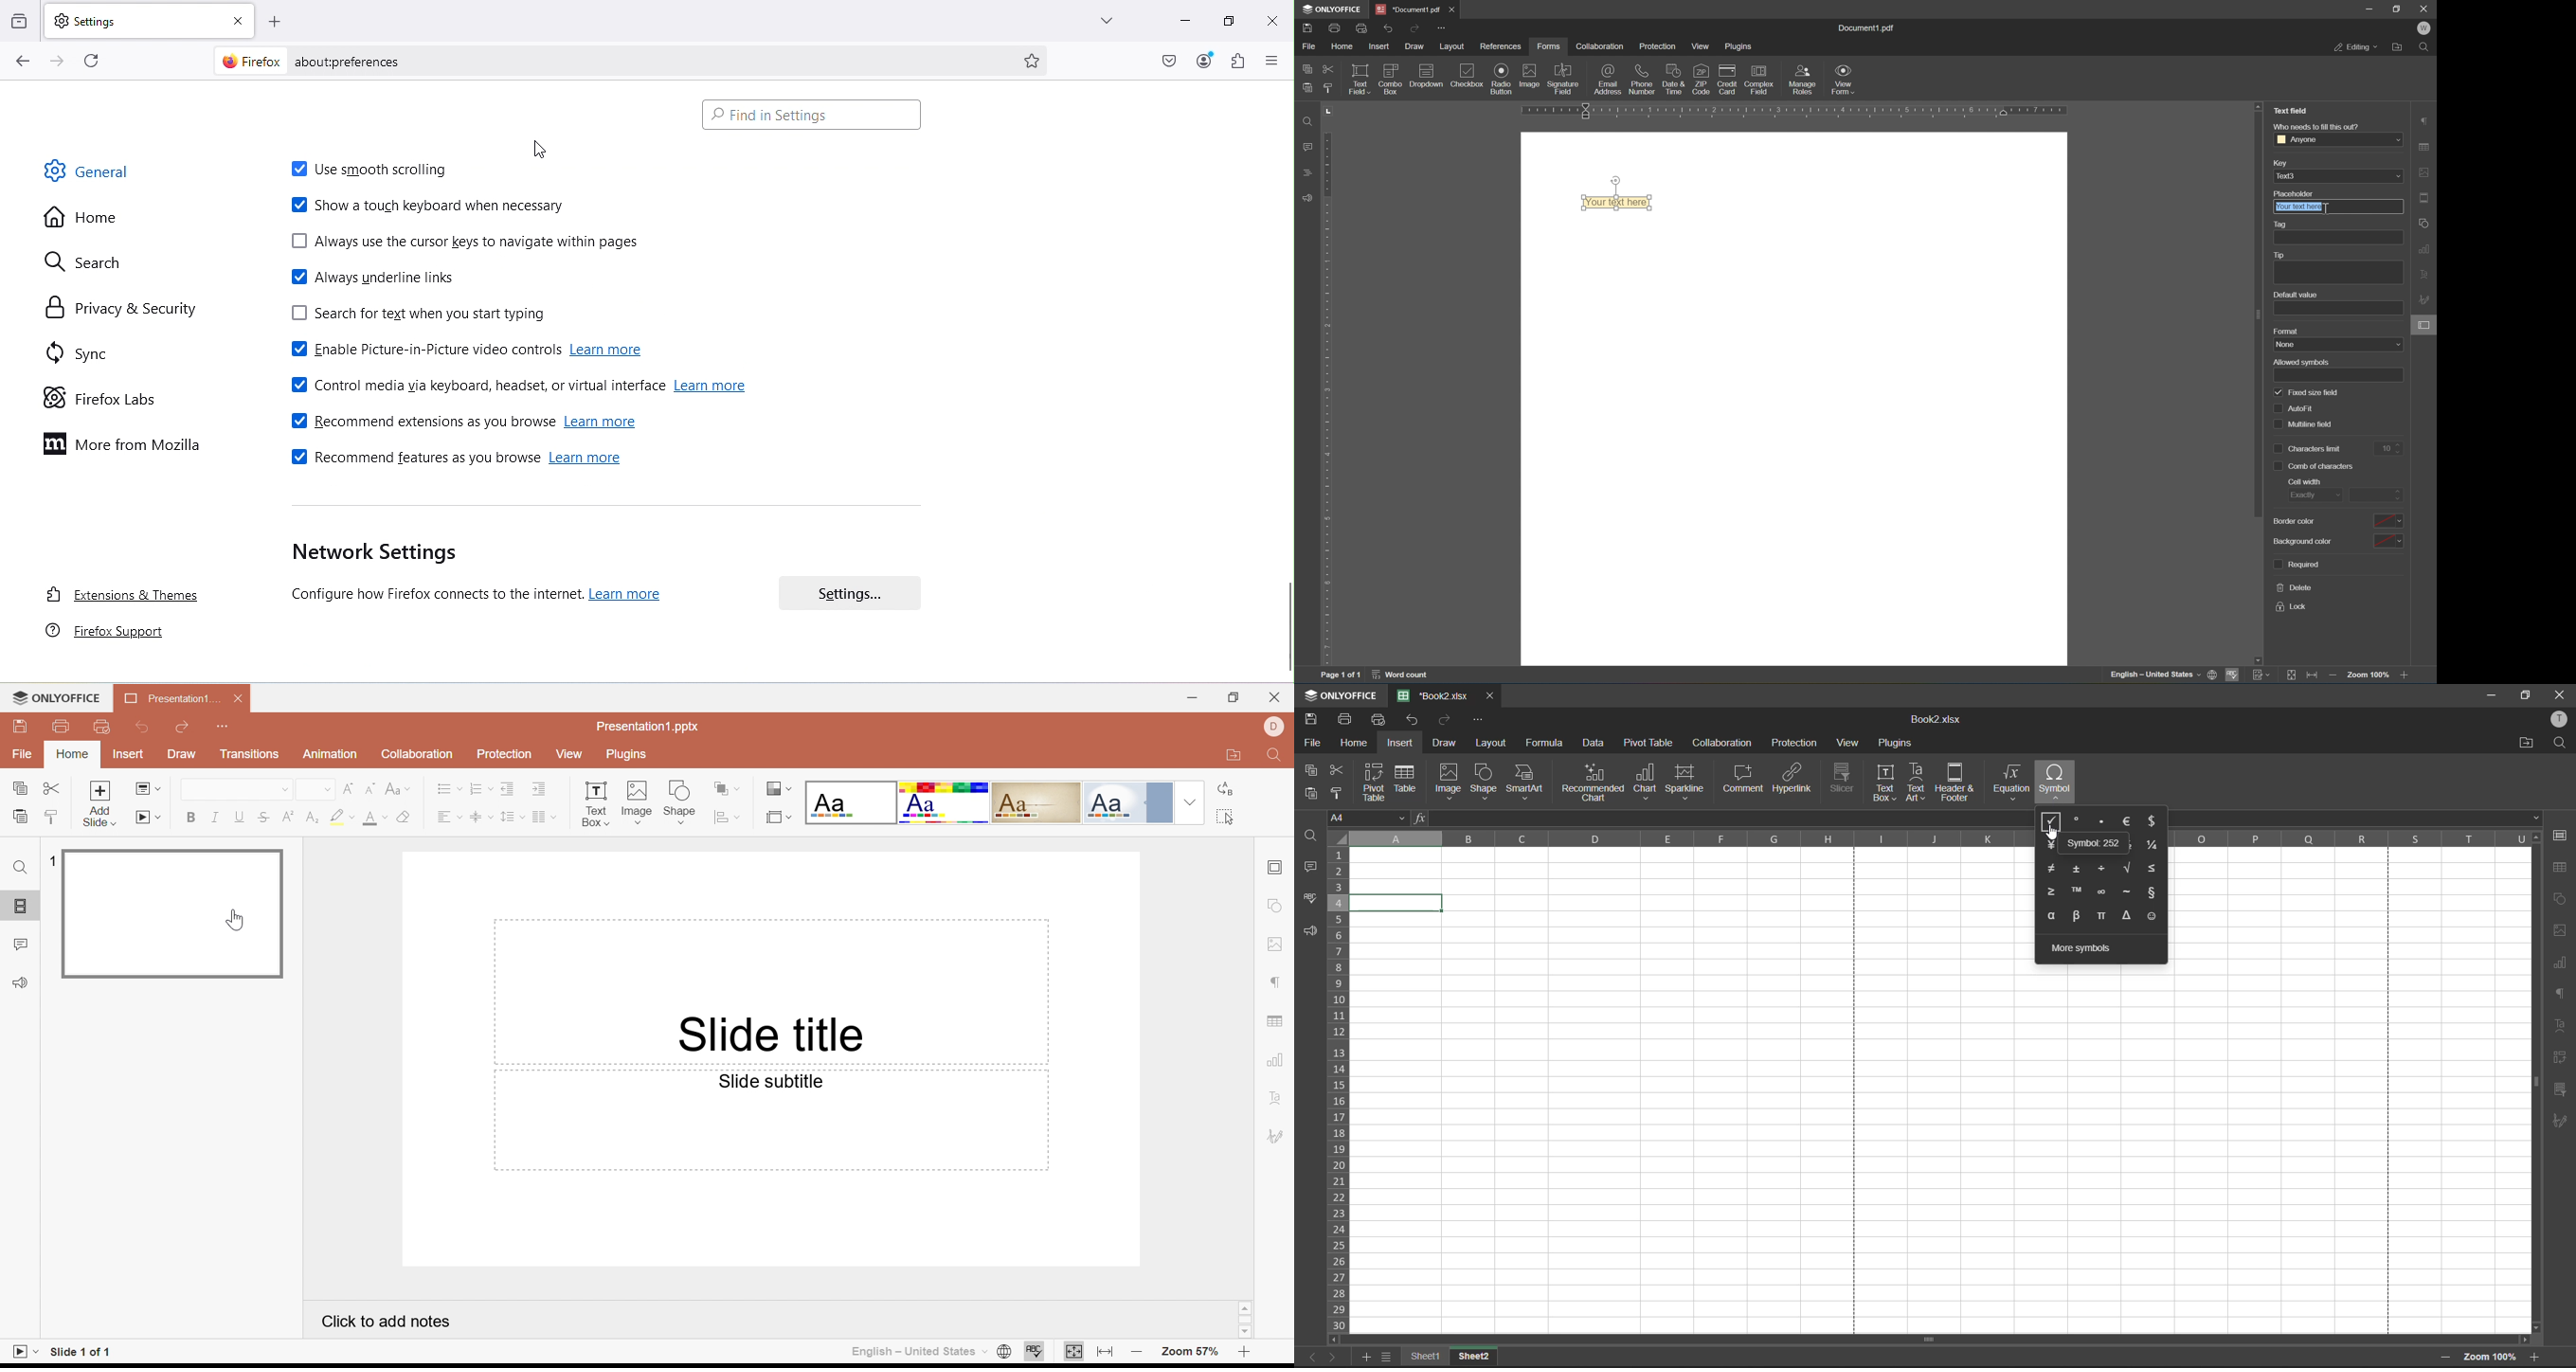 The height and width of the screenshot is (1372, 2576). What do you see at coordinates (1311, 934) in the screenshot?
I see `feedback` at bounding box center [1311, 934].